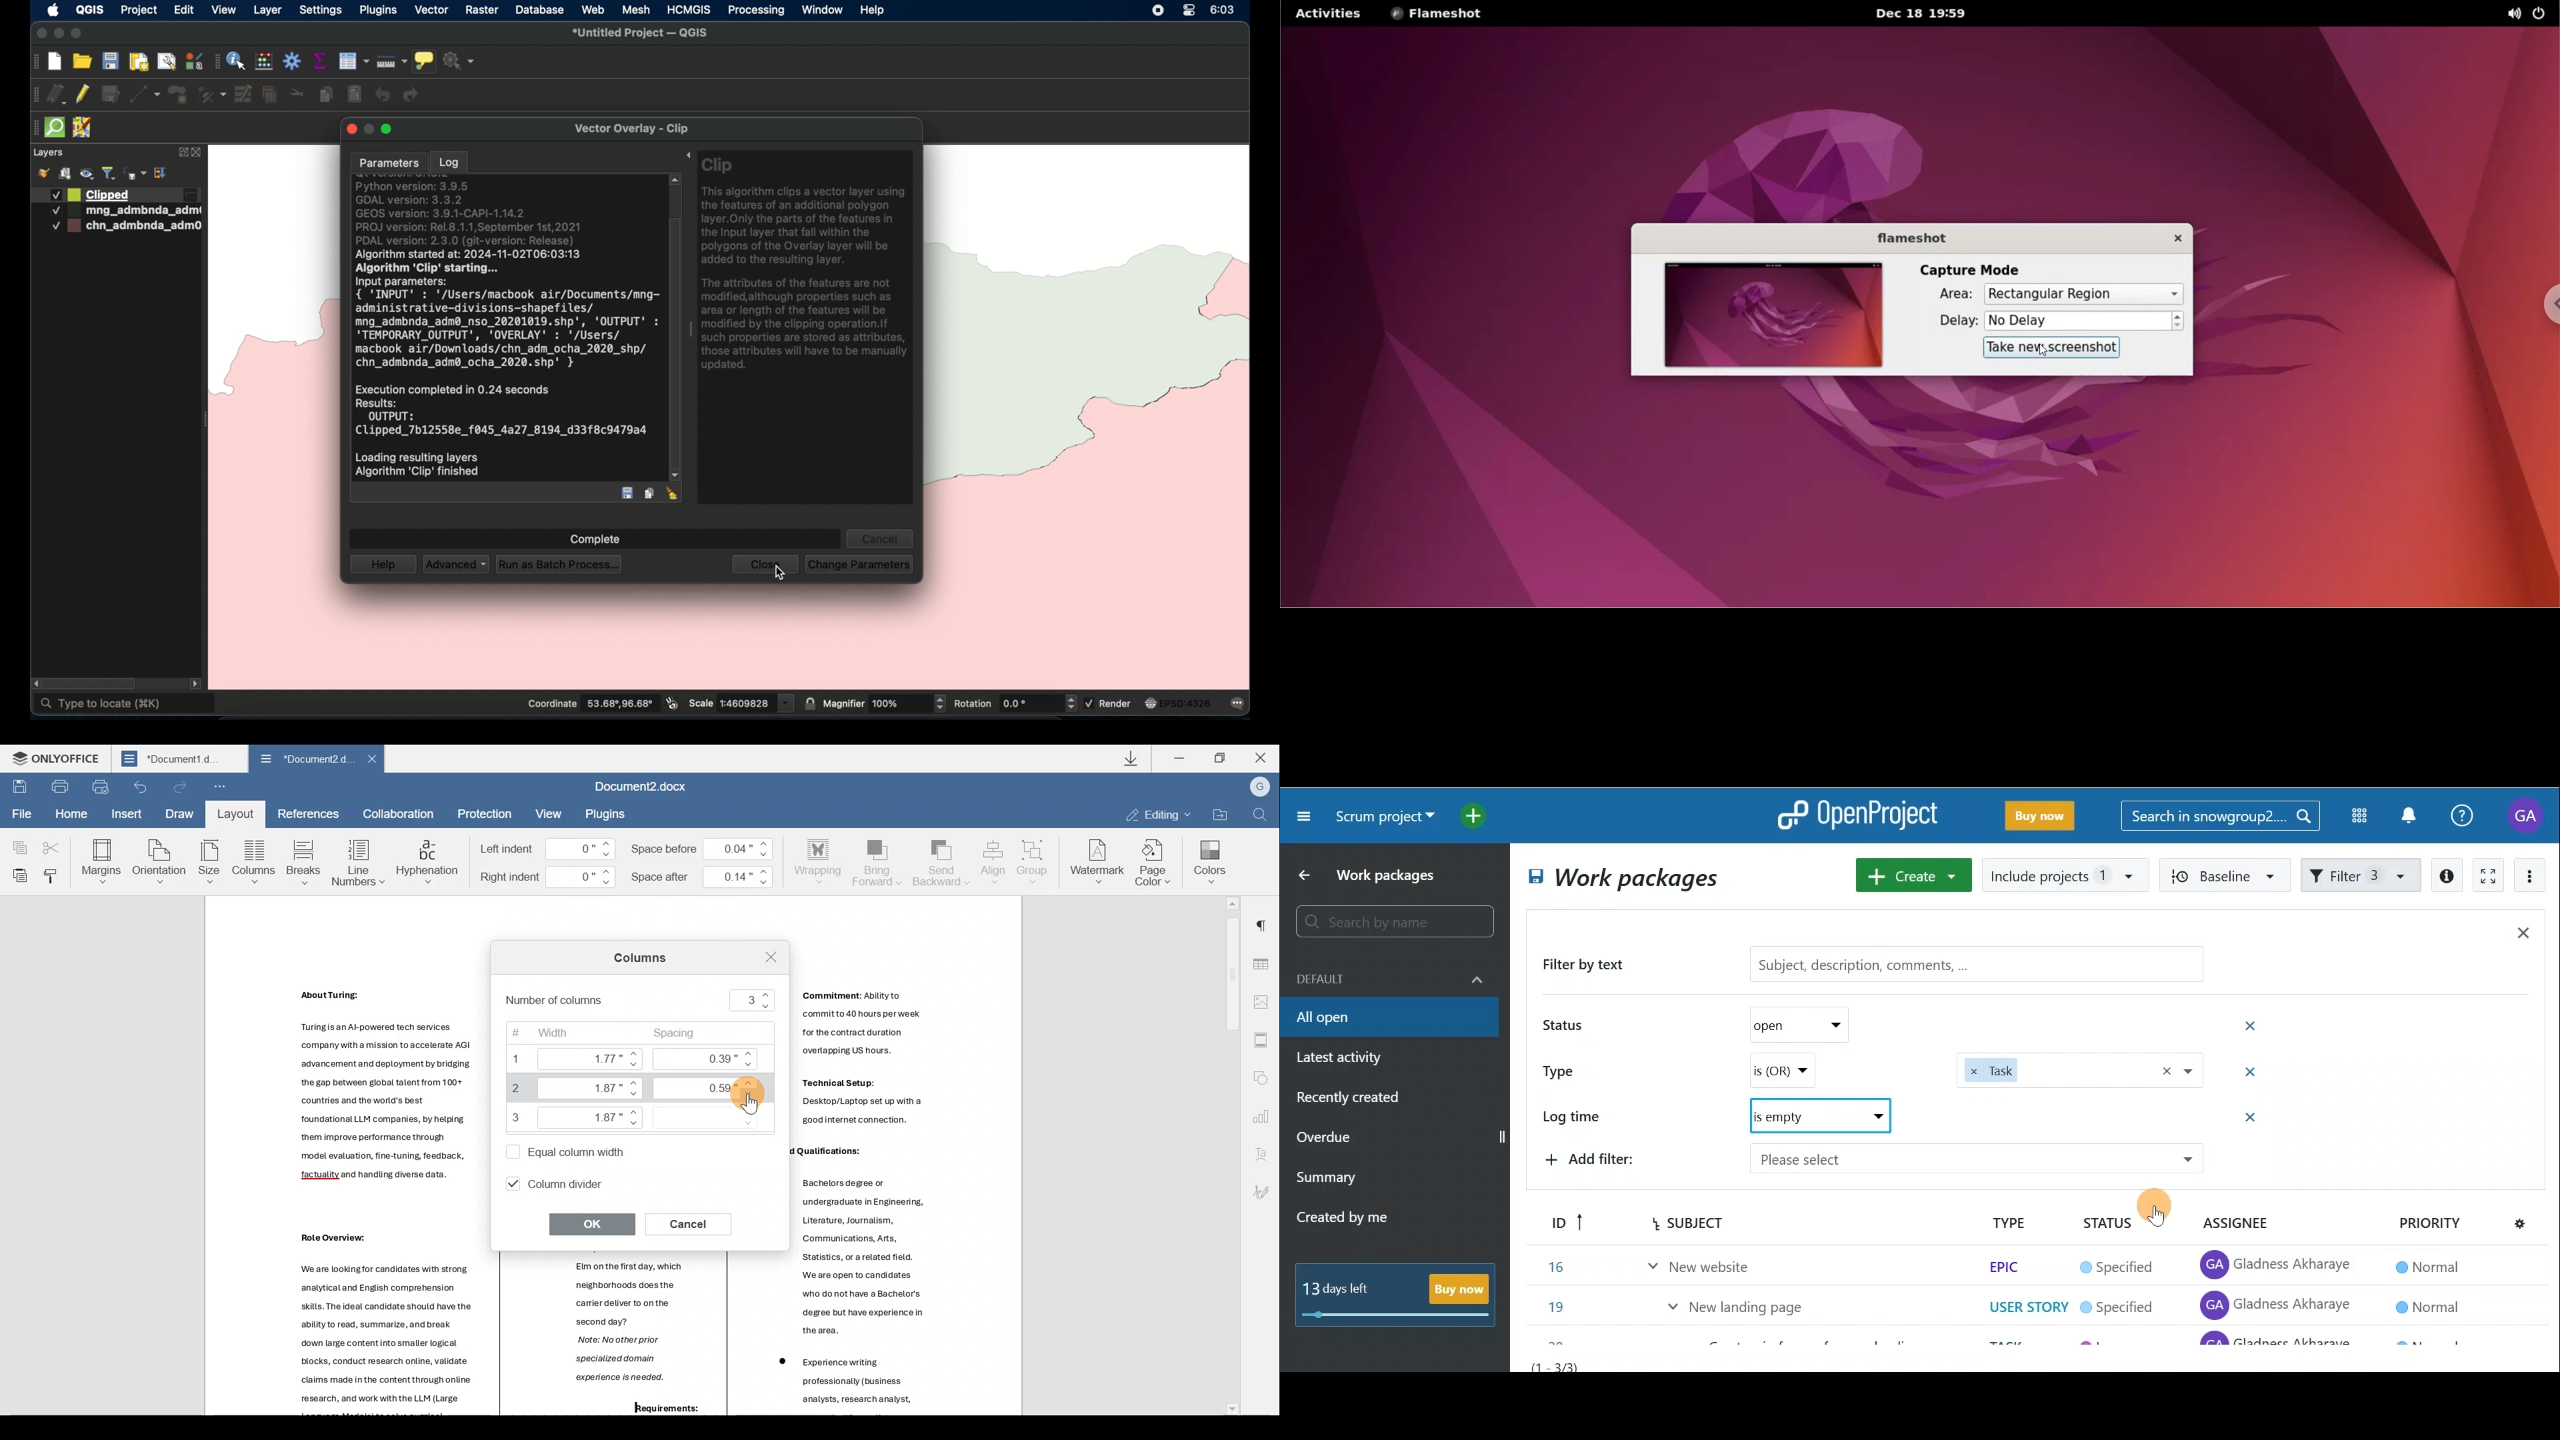 The image size is (2576, 1456). I want to click on Header & footer settings, so click(1264, 1043).